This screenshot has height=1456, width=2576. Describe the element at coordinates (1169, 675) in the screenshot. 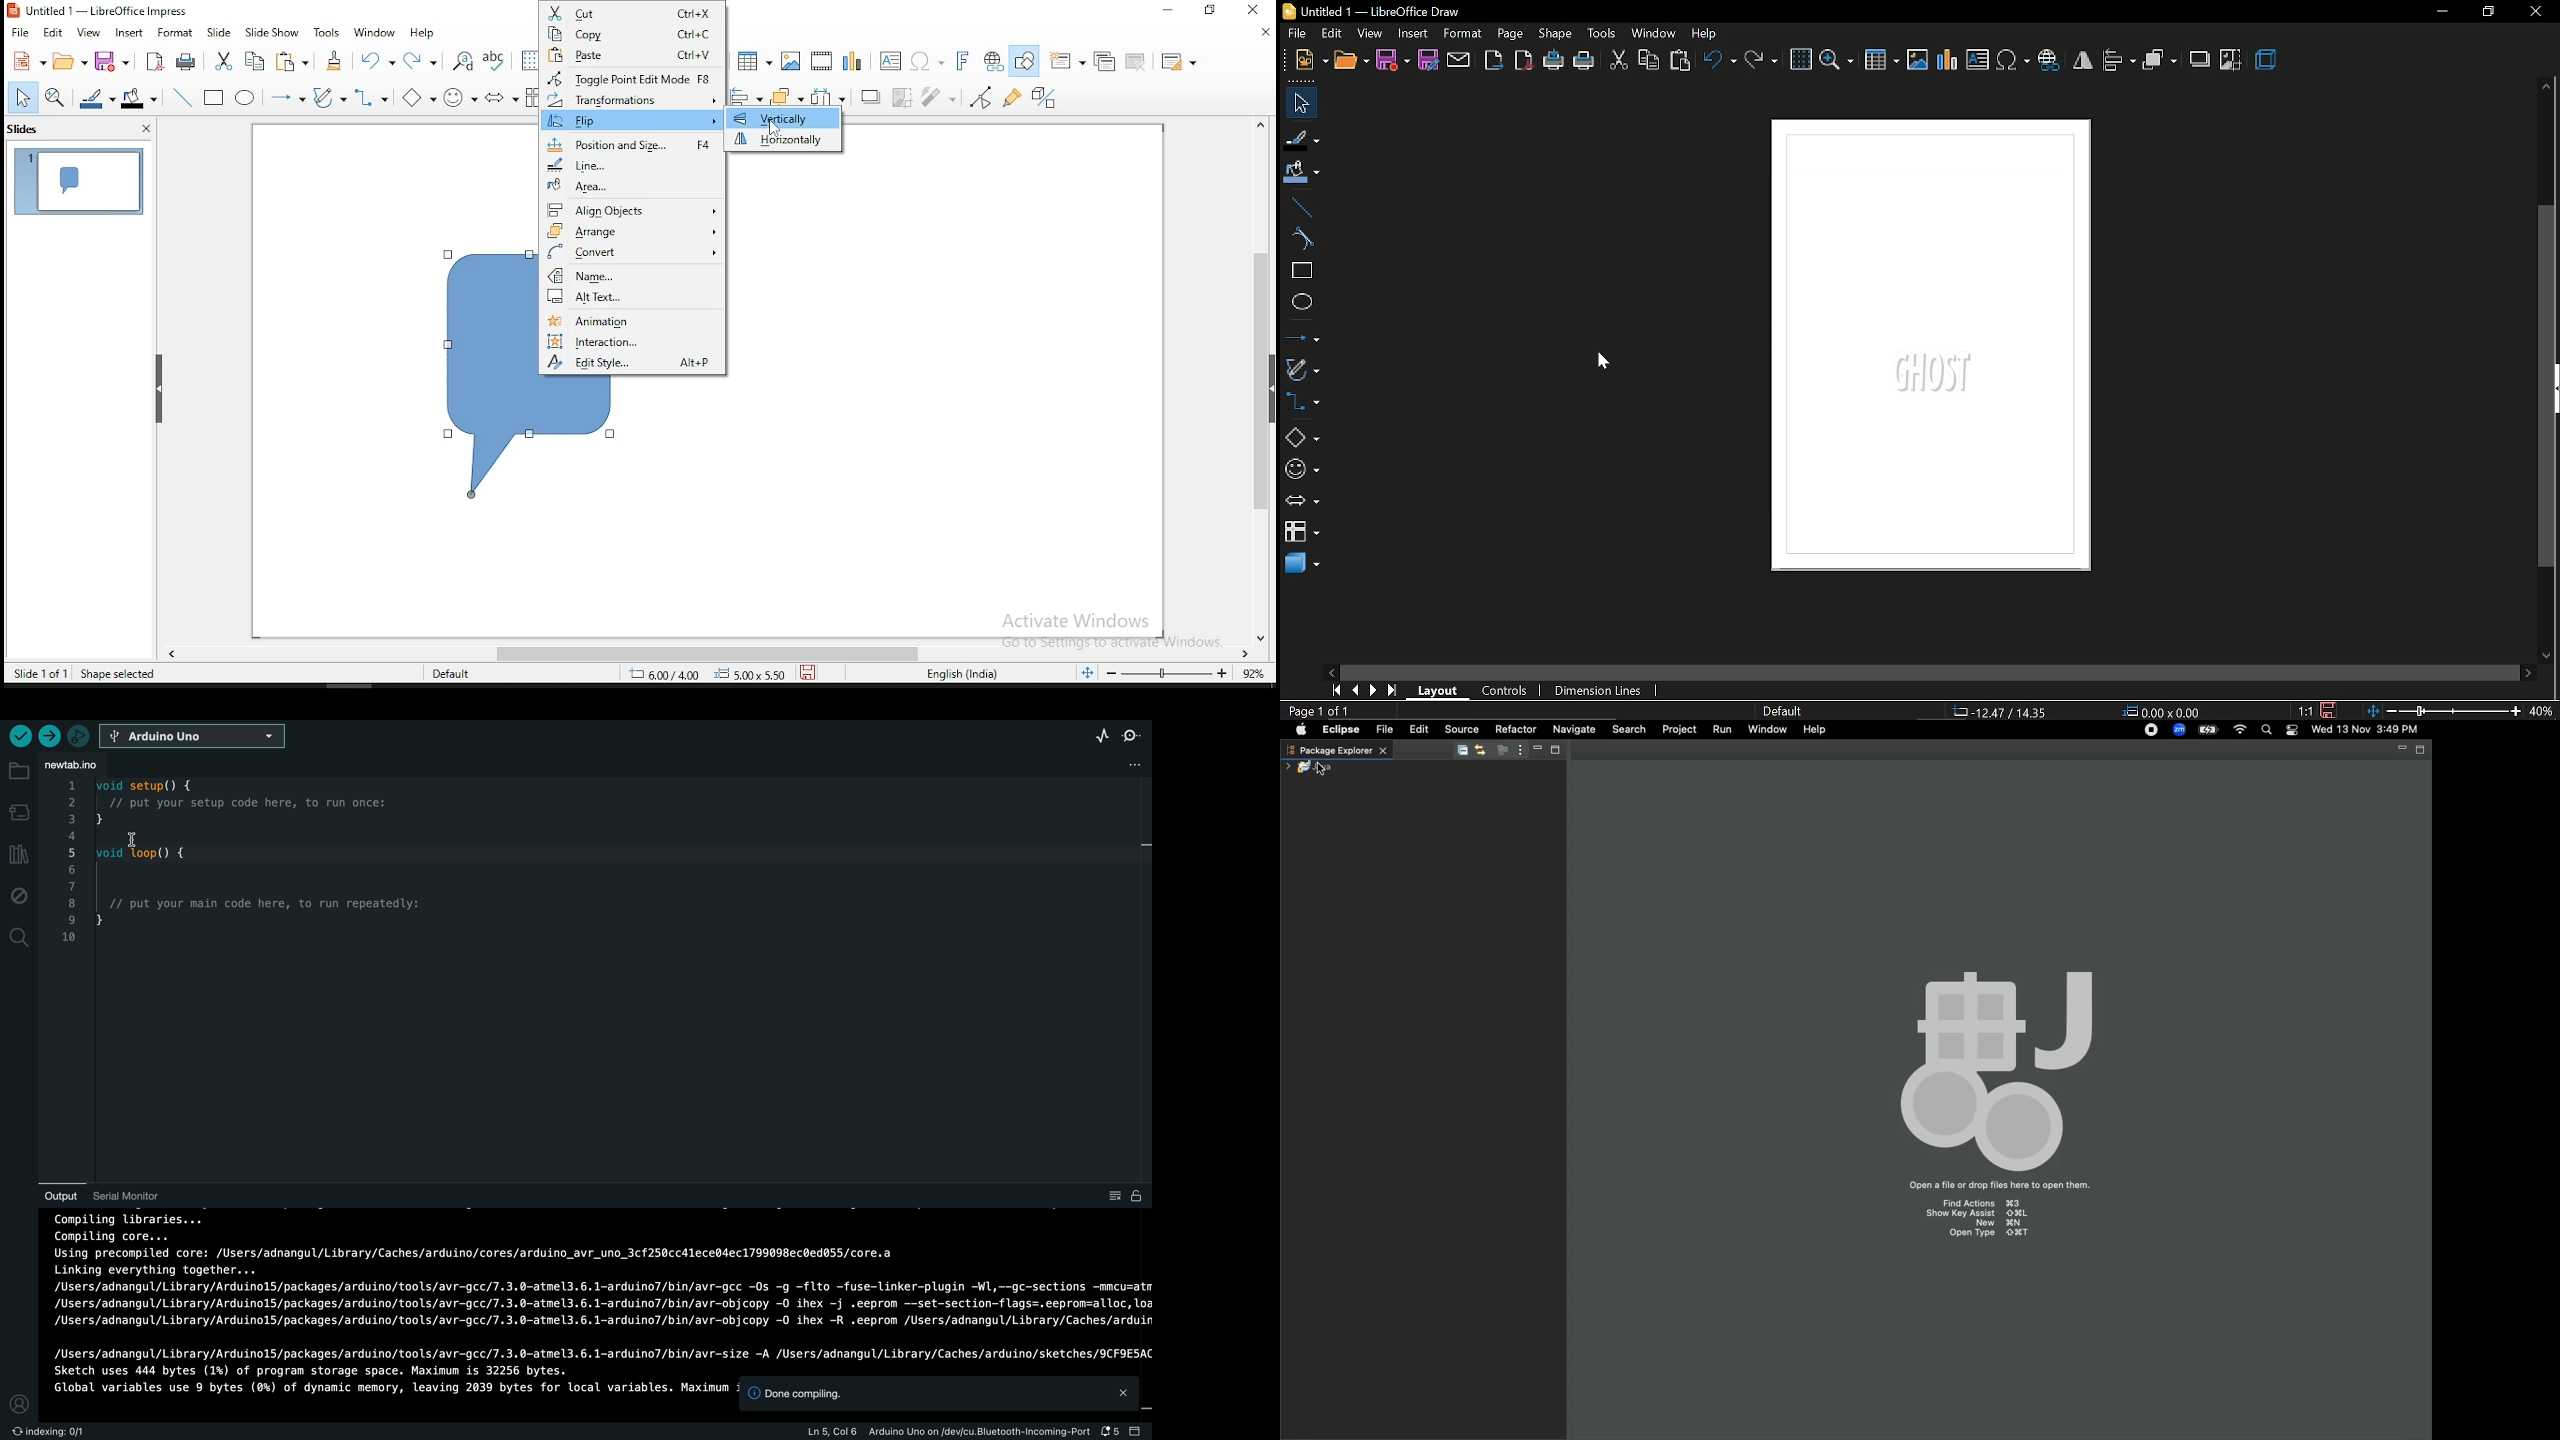

I see `zoom slider` at that location.